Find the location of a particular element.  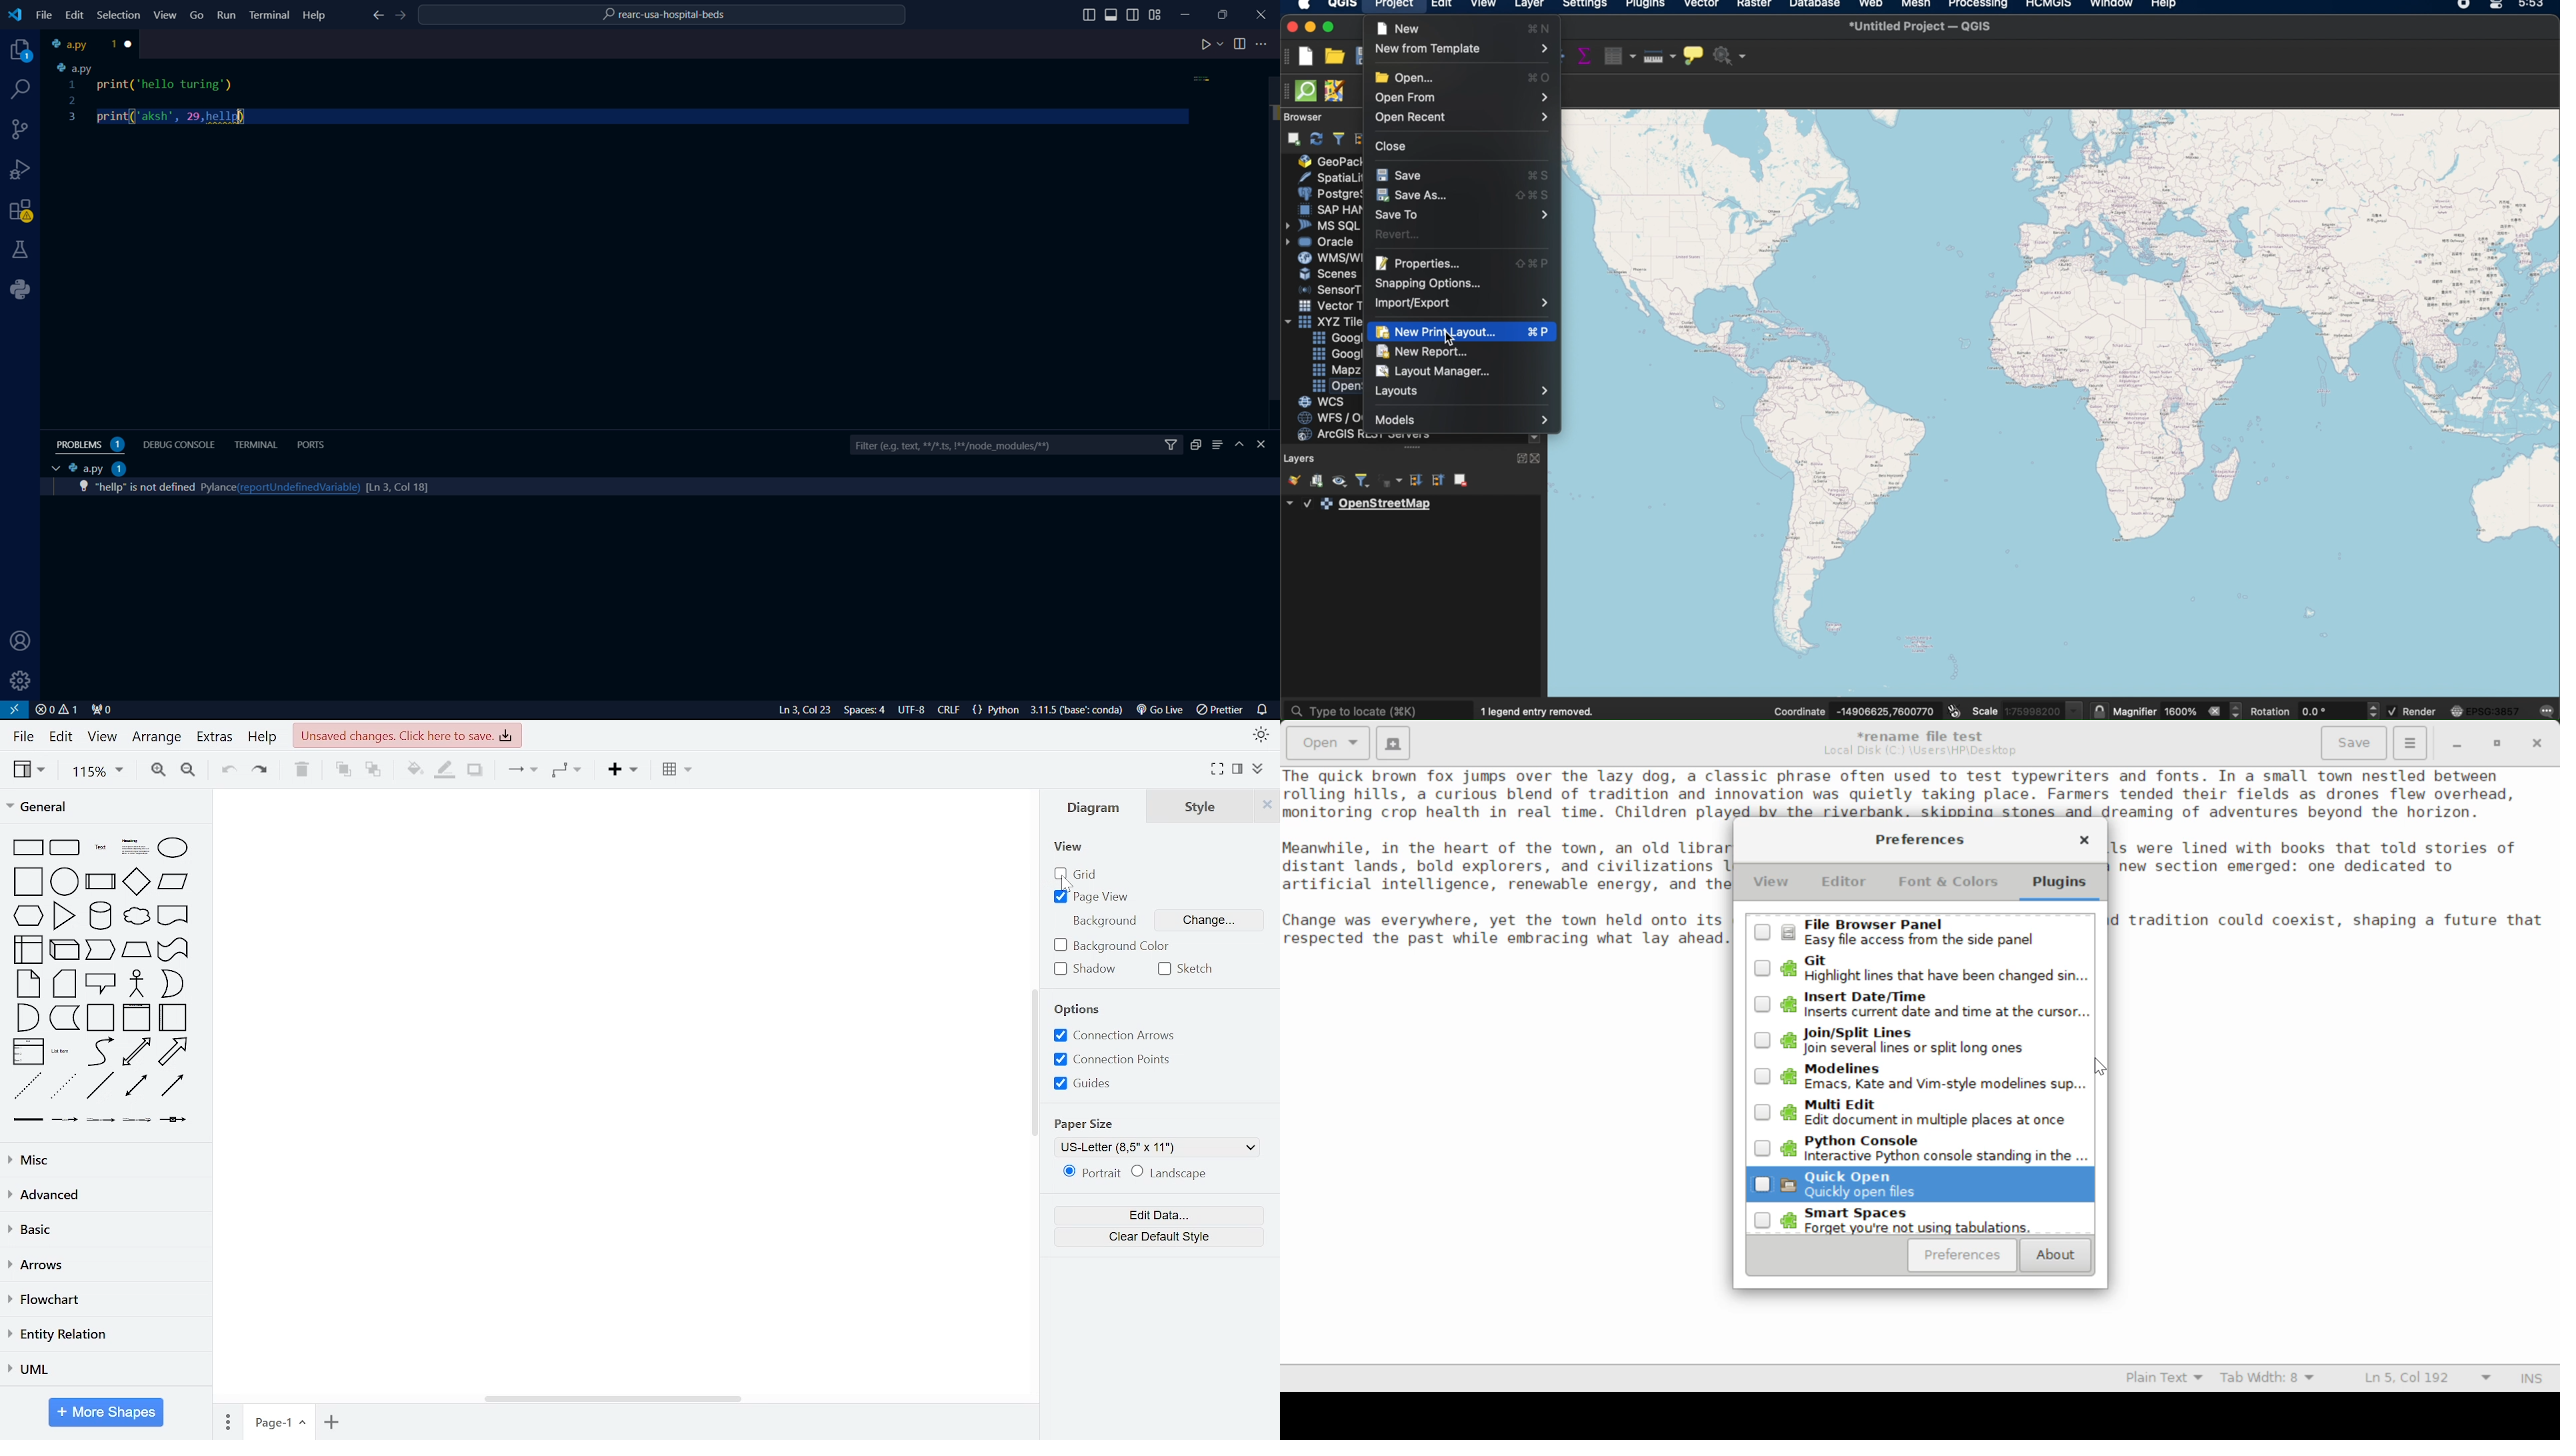

{} Python is located at coordinates (998, 710).